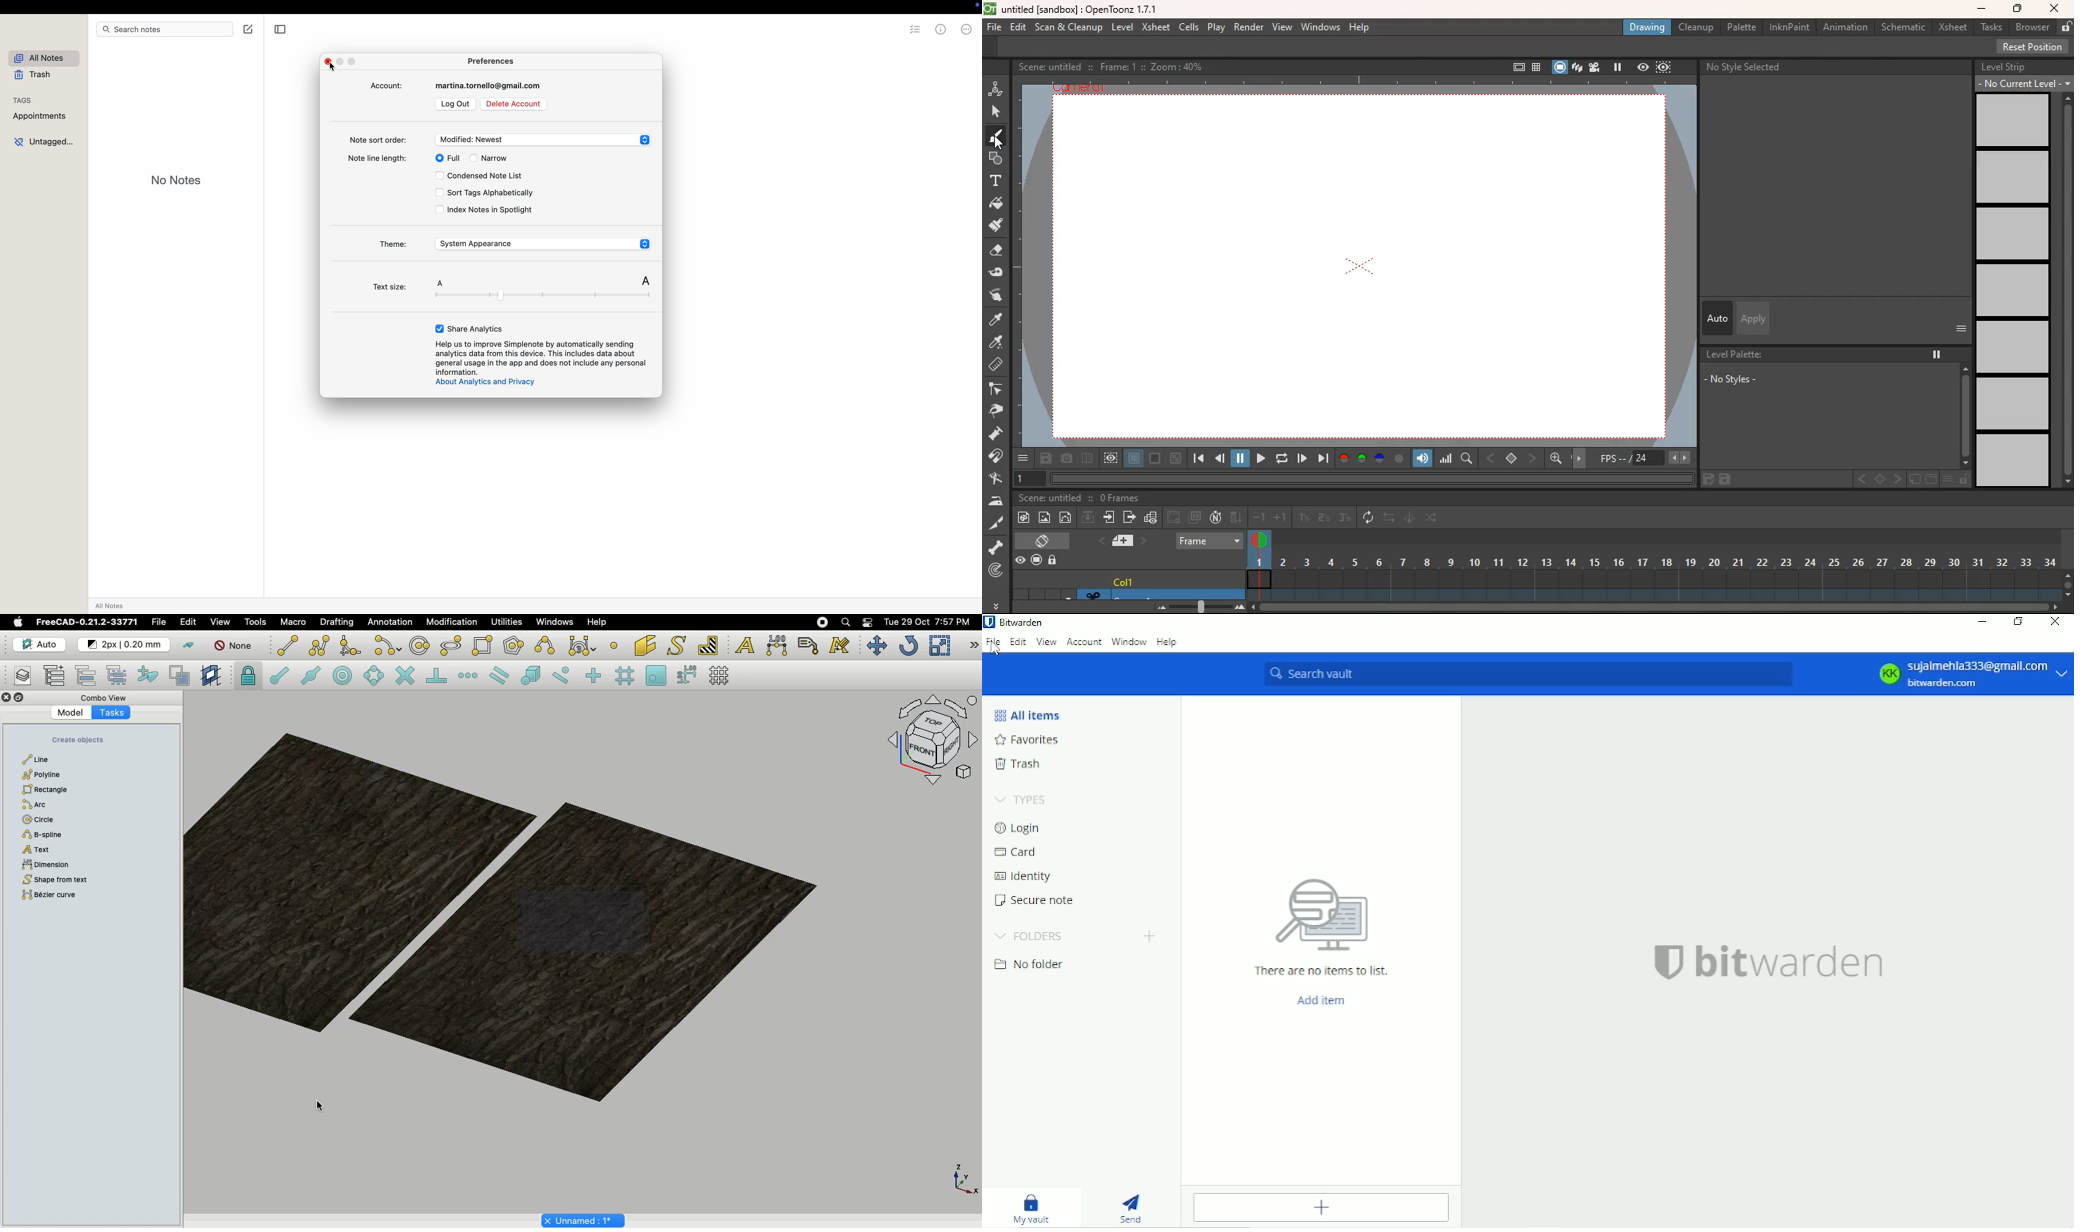 This screenshot has width=2100, height=1232. Describe the element at coordinates (1952, 28) in the screenshot. I see `xsheet` at that location.